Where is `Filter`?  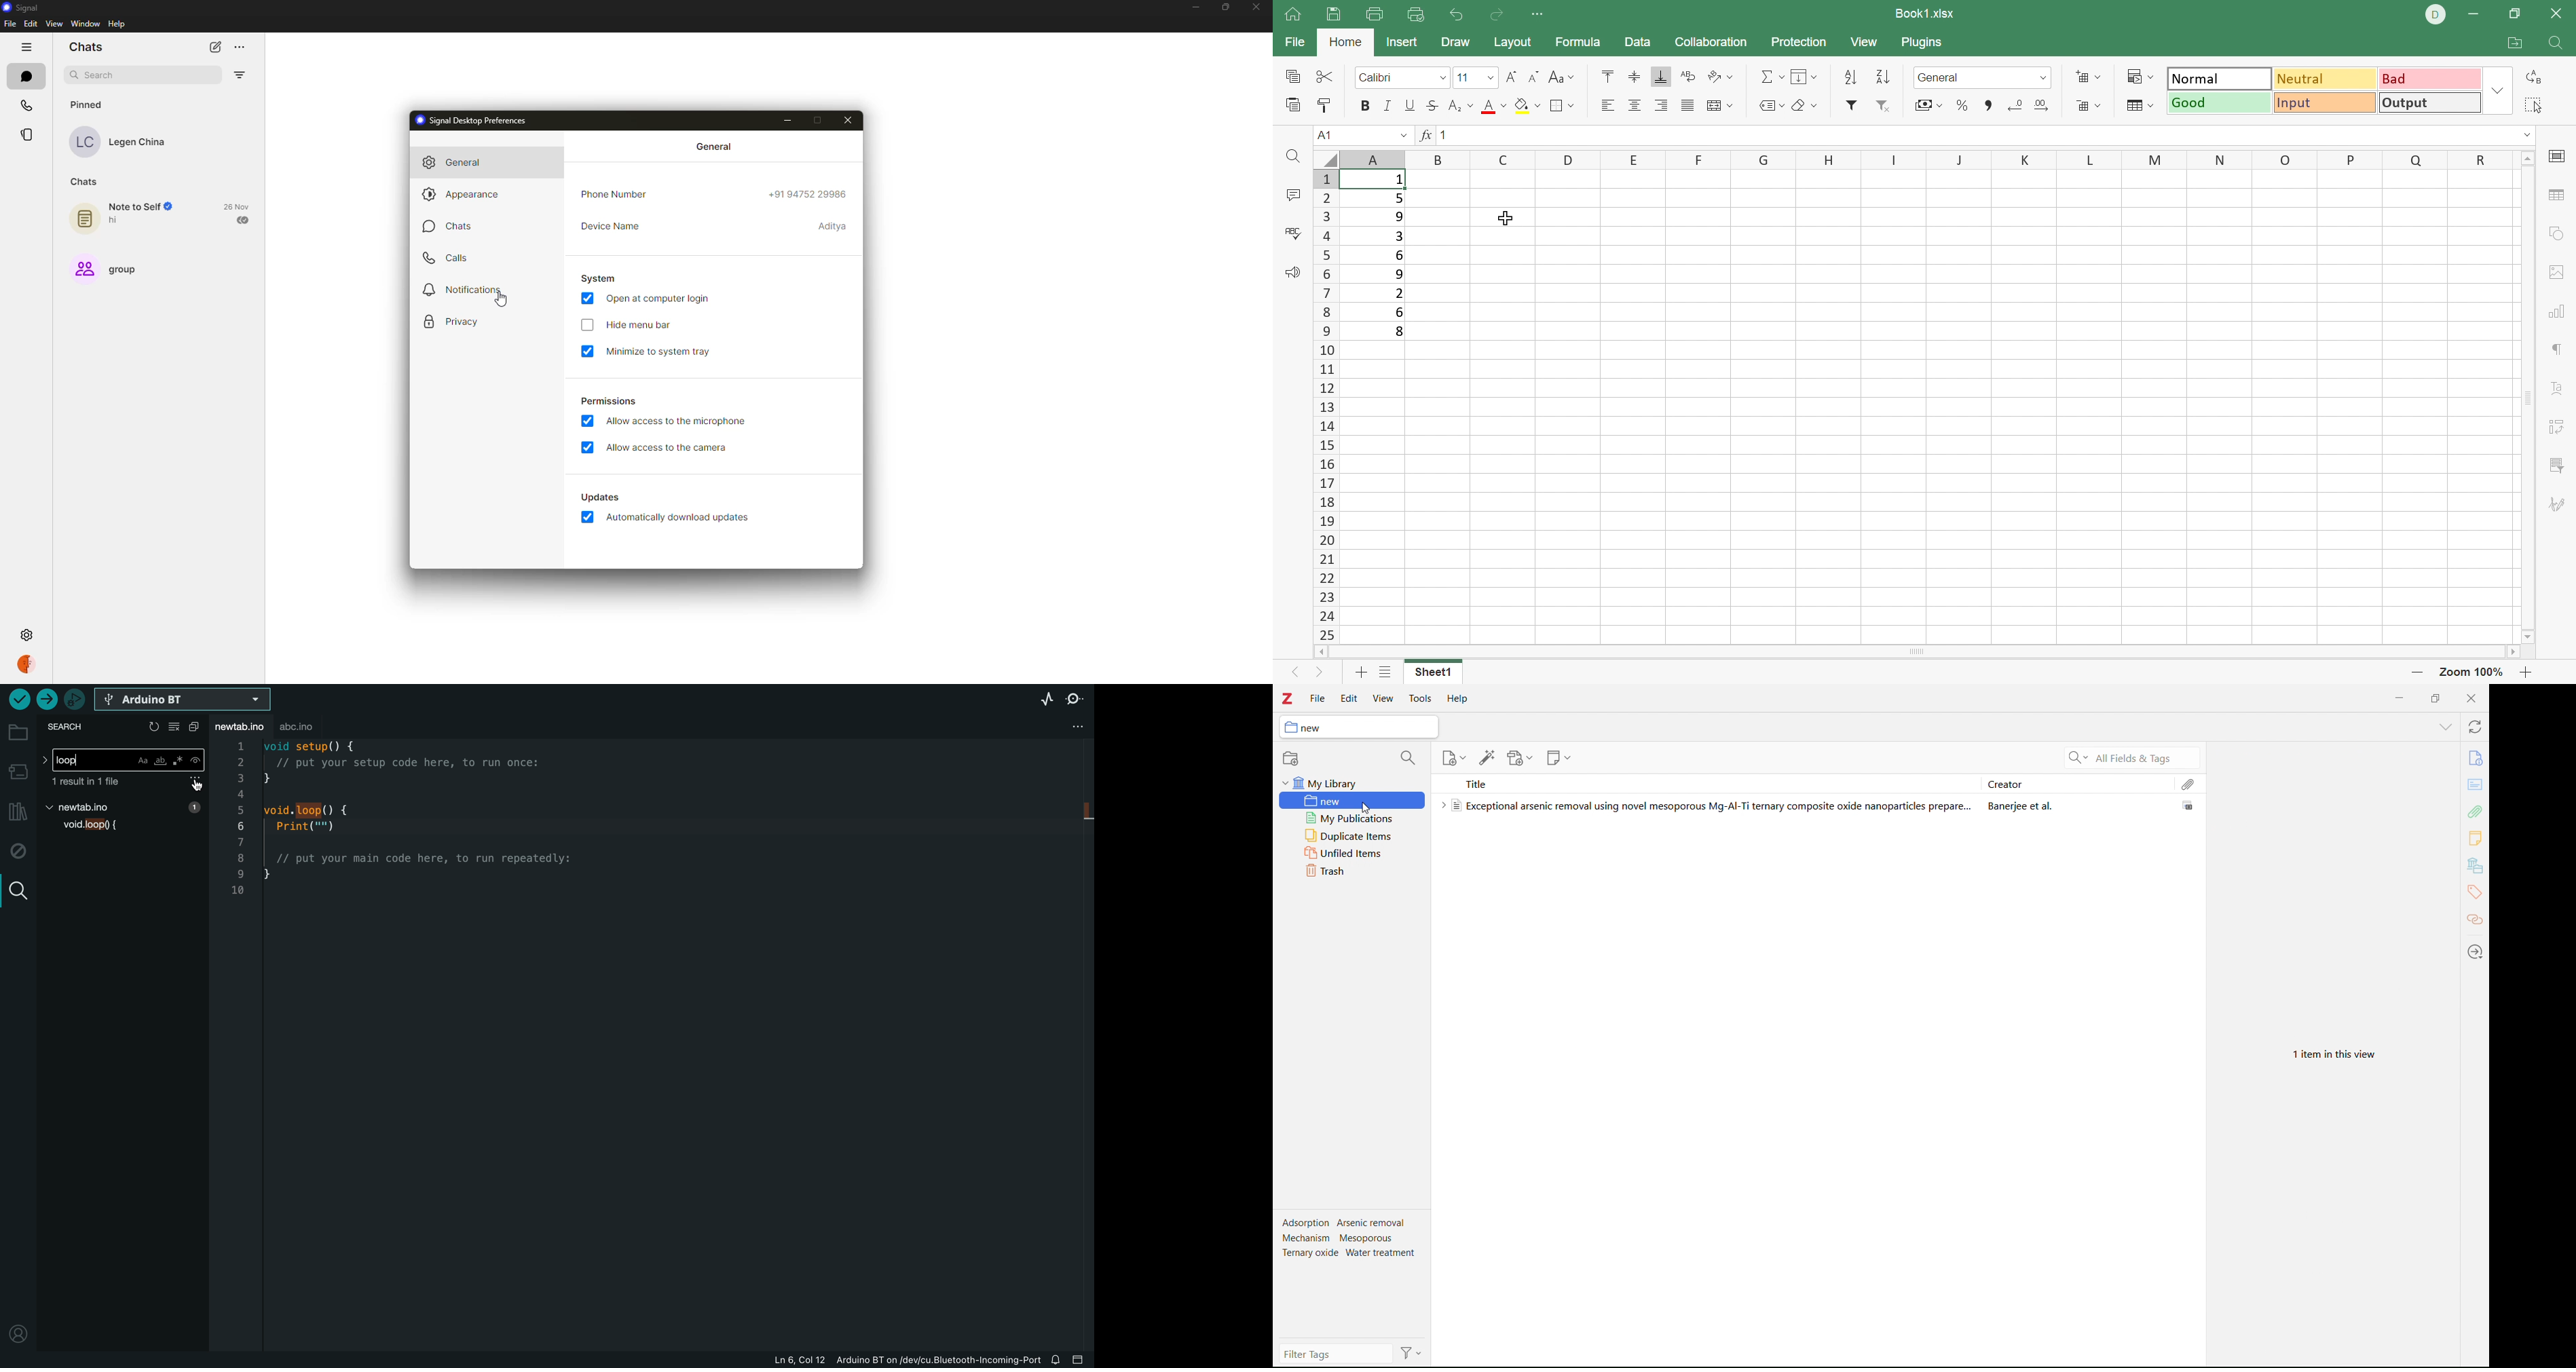
Filter is located at coordinates (1852, 104).